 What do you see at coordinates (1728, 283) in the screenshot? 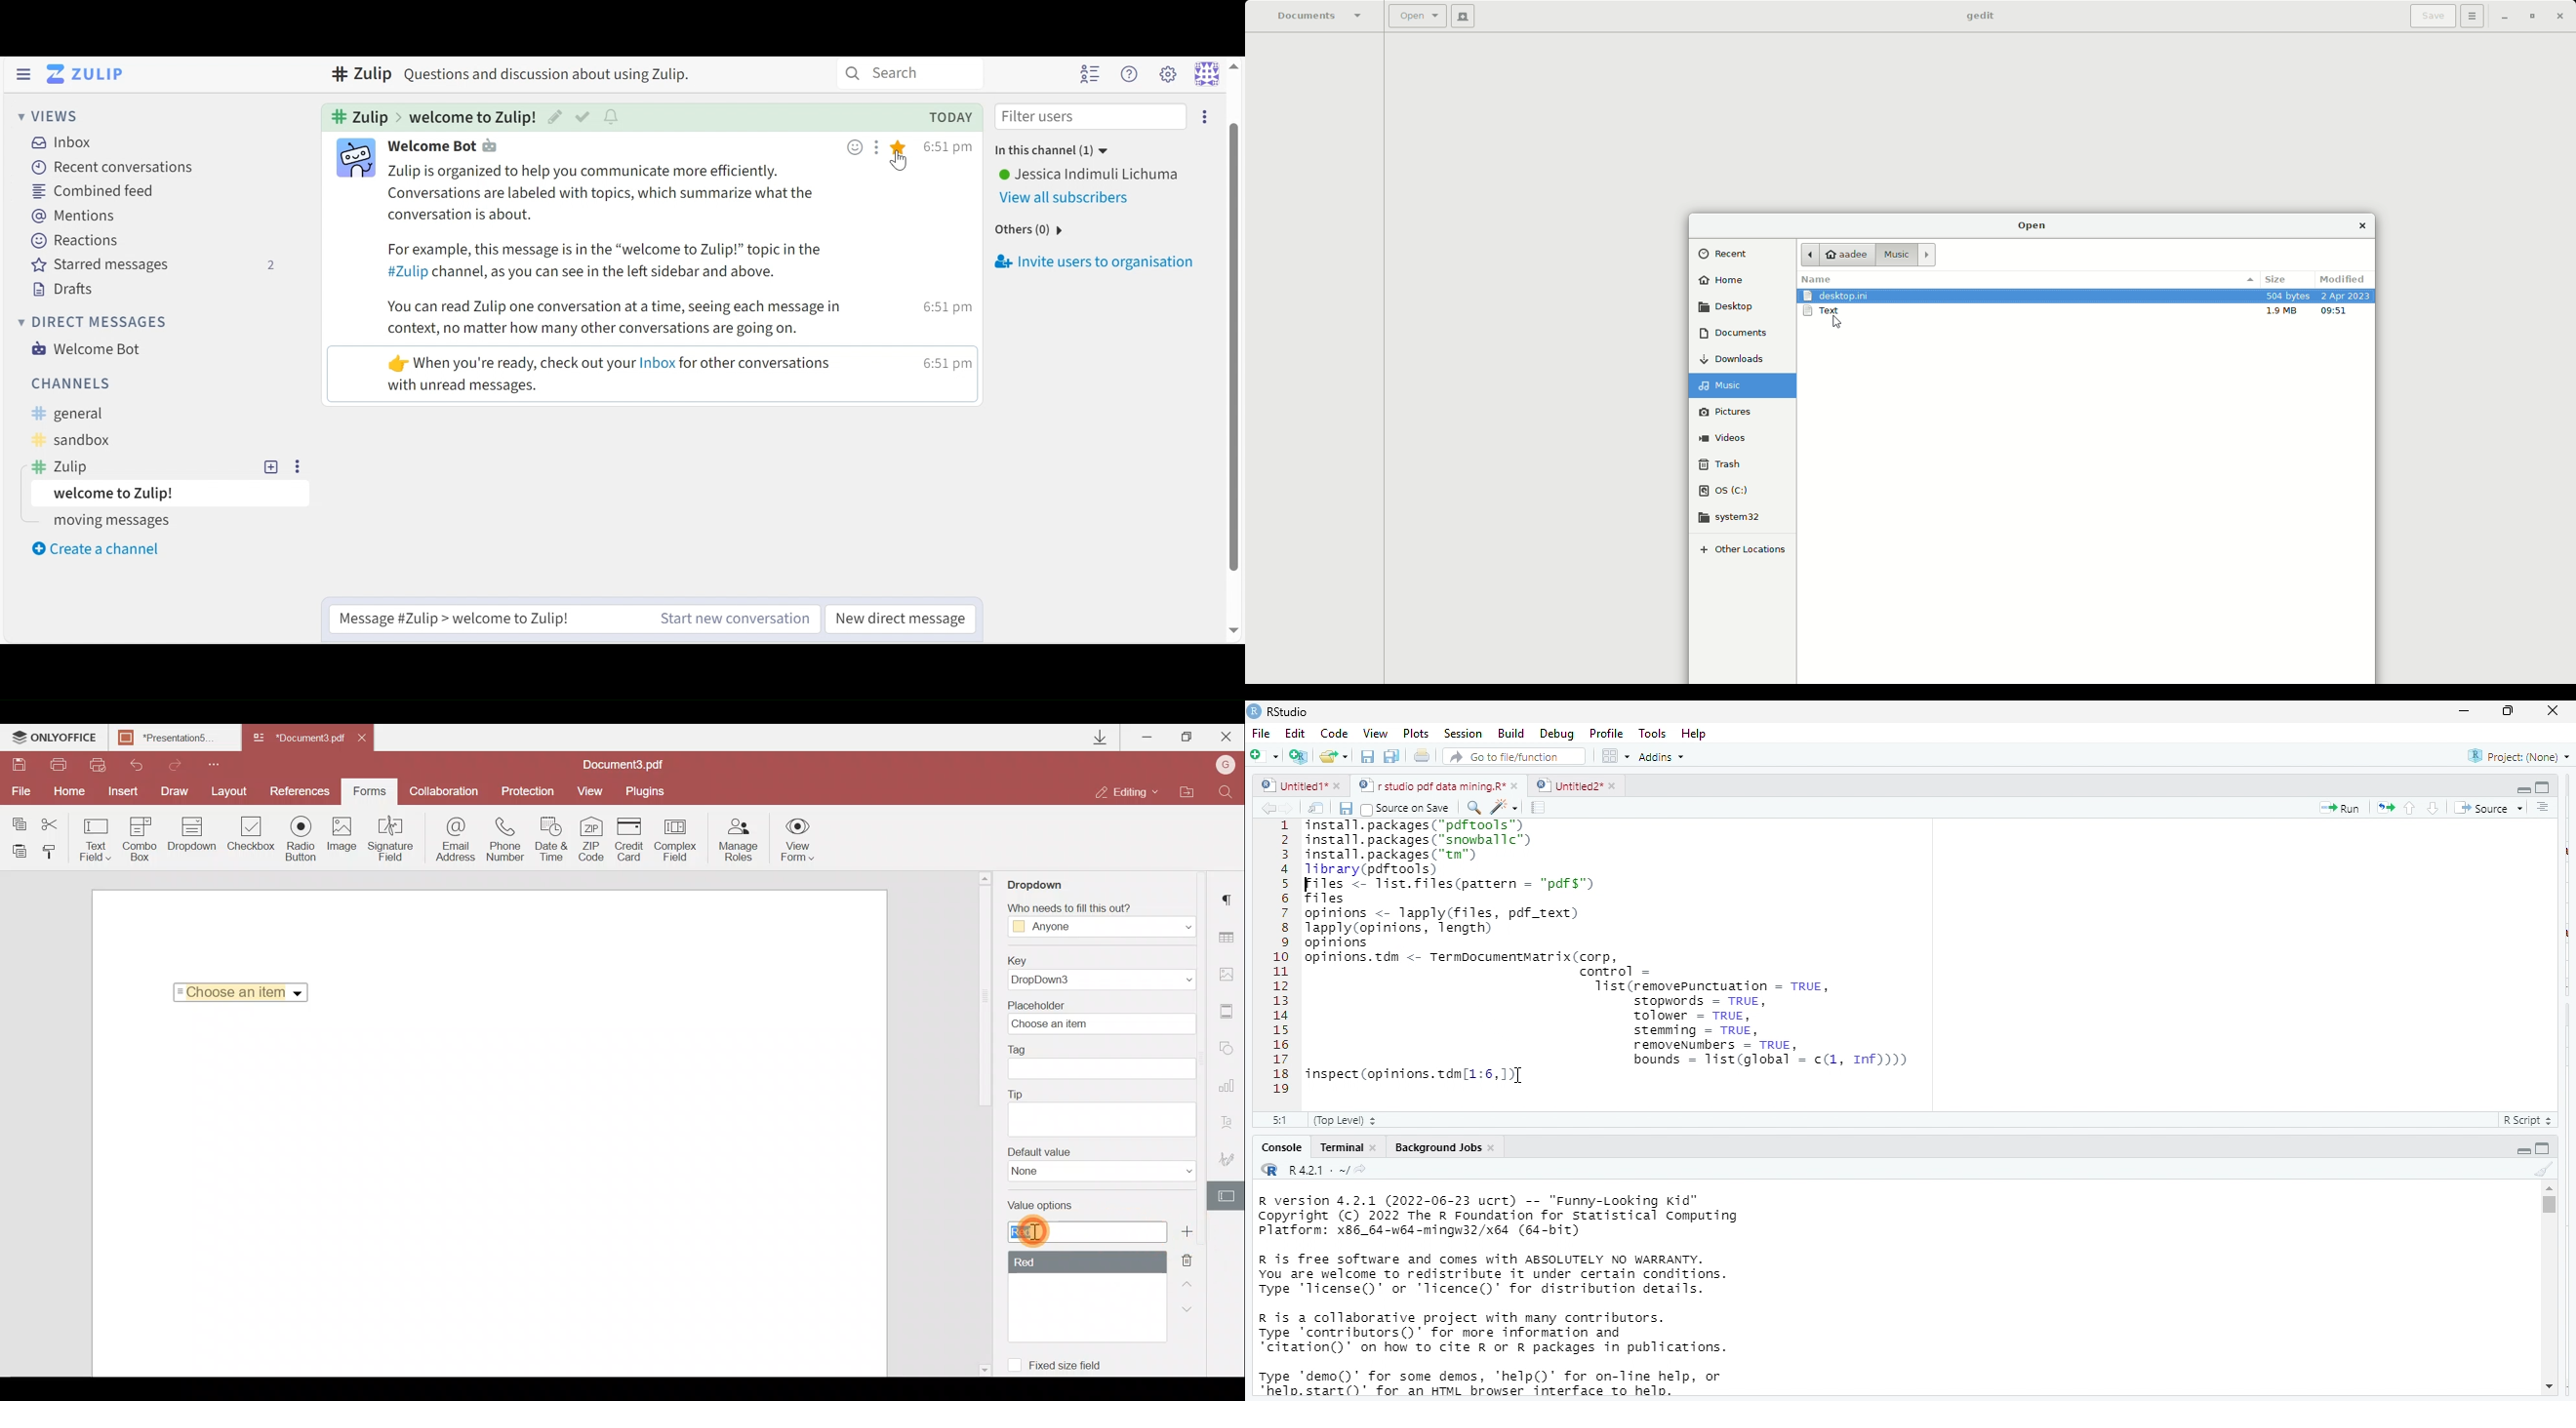
I see `Home` at bounding box center [1728, 283].